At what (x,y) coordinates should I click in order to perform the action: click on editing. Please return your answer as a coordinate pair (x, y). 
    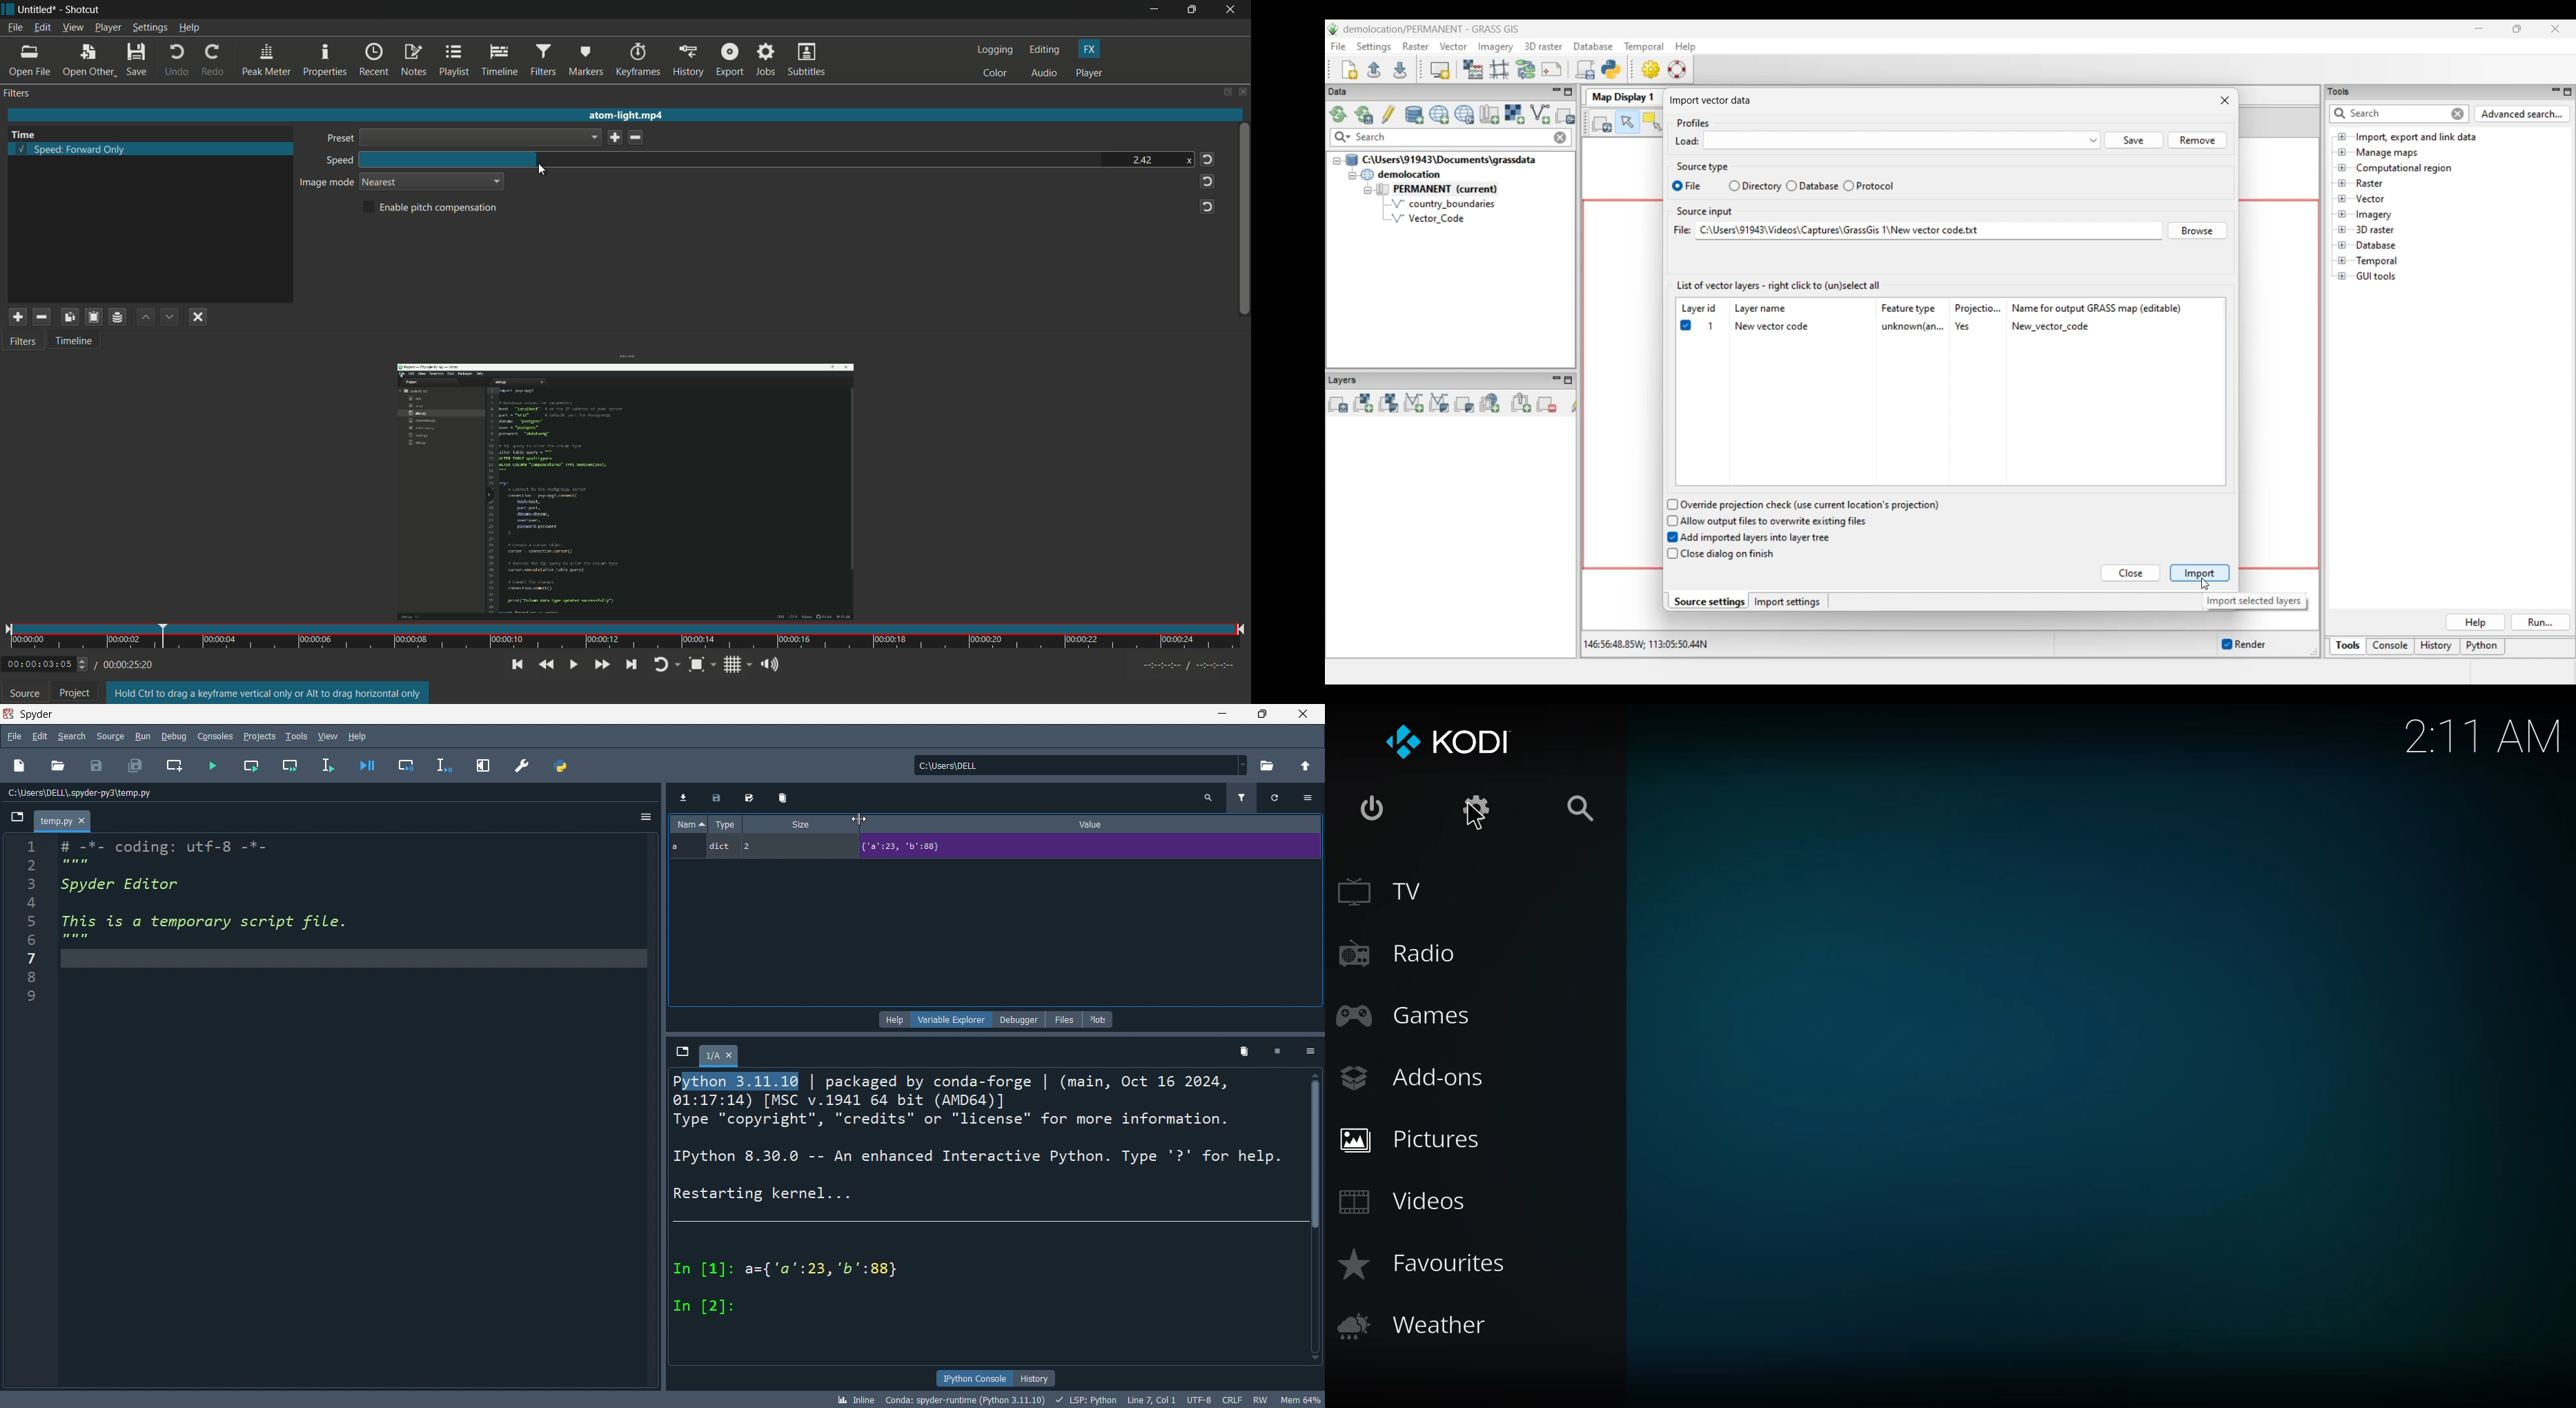
    Looking at the image, I should click on (1045, 50).